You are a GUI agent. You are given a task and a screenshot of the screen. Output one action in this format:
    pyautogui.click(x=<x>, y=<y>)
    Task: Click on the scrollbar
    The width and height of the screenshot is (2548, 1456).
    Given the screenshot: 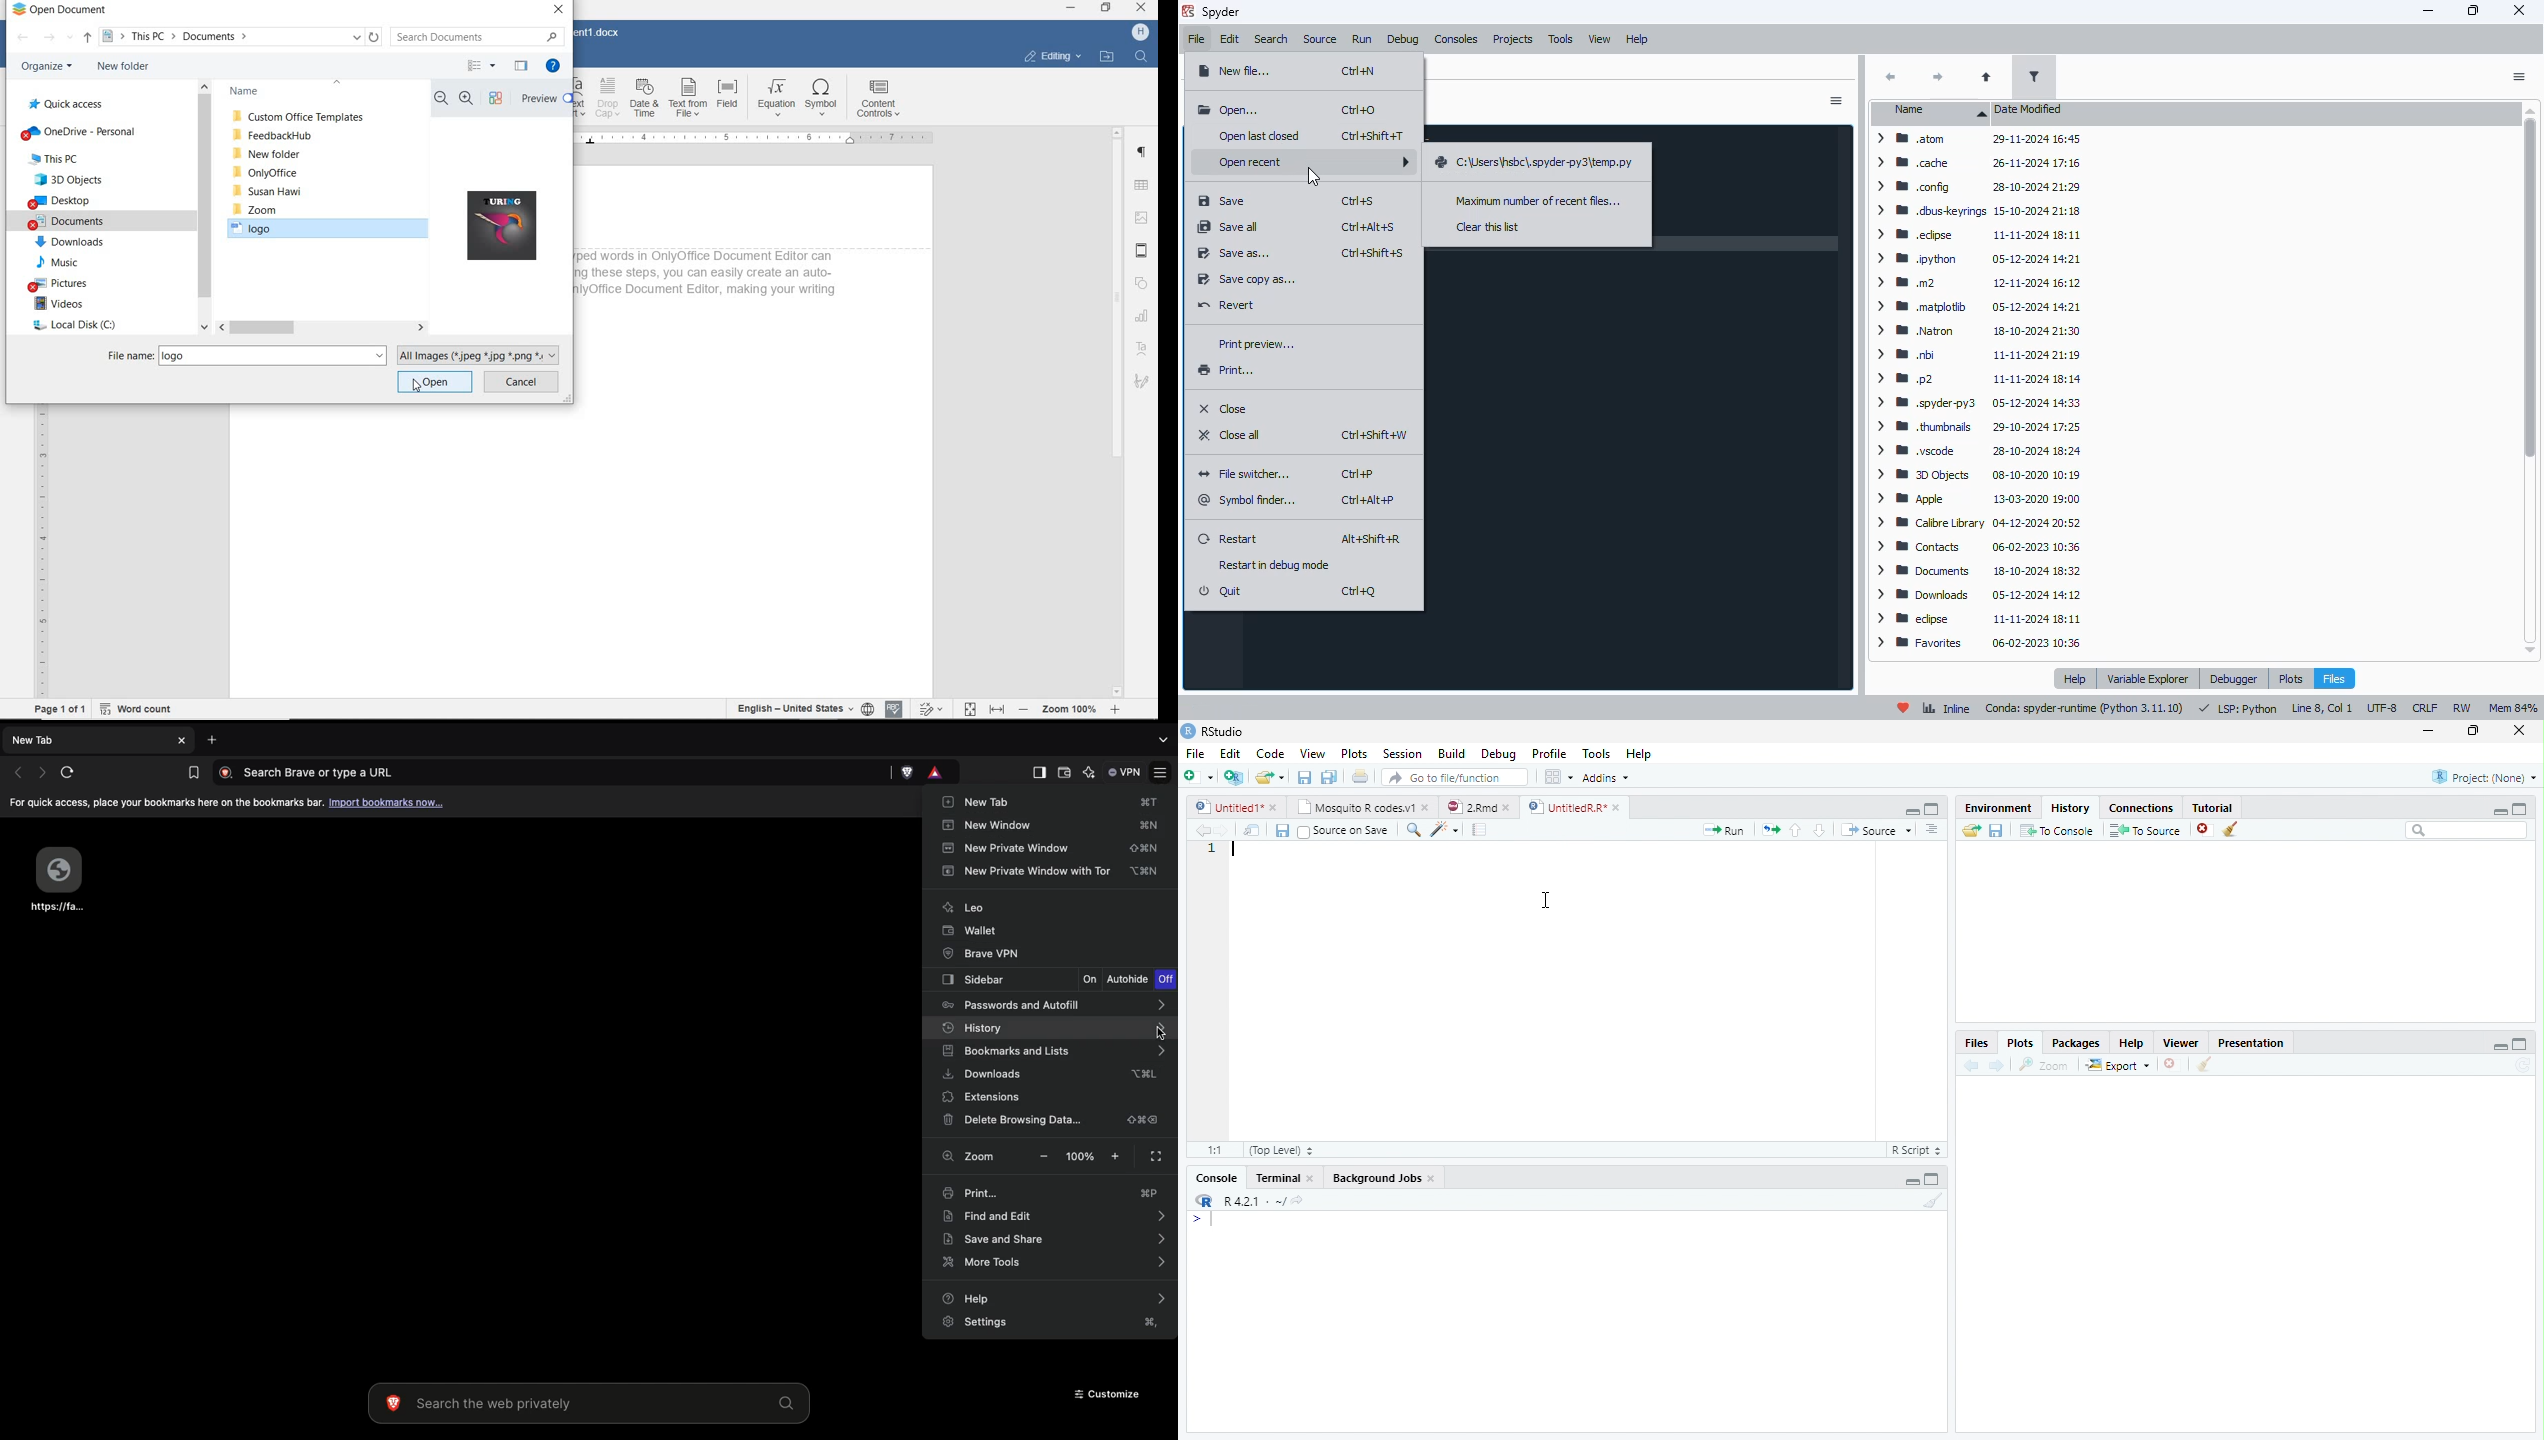 What is the action you would take?
    pyautogui.click(x=2529, y=380)
    